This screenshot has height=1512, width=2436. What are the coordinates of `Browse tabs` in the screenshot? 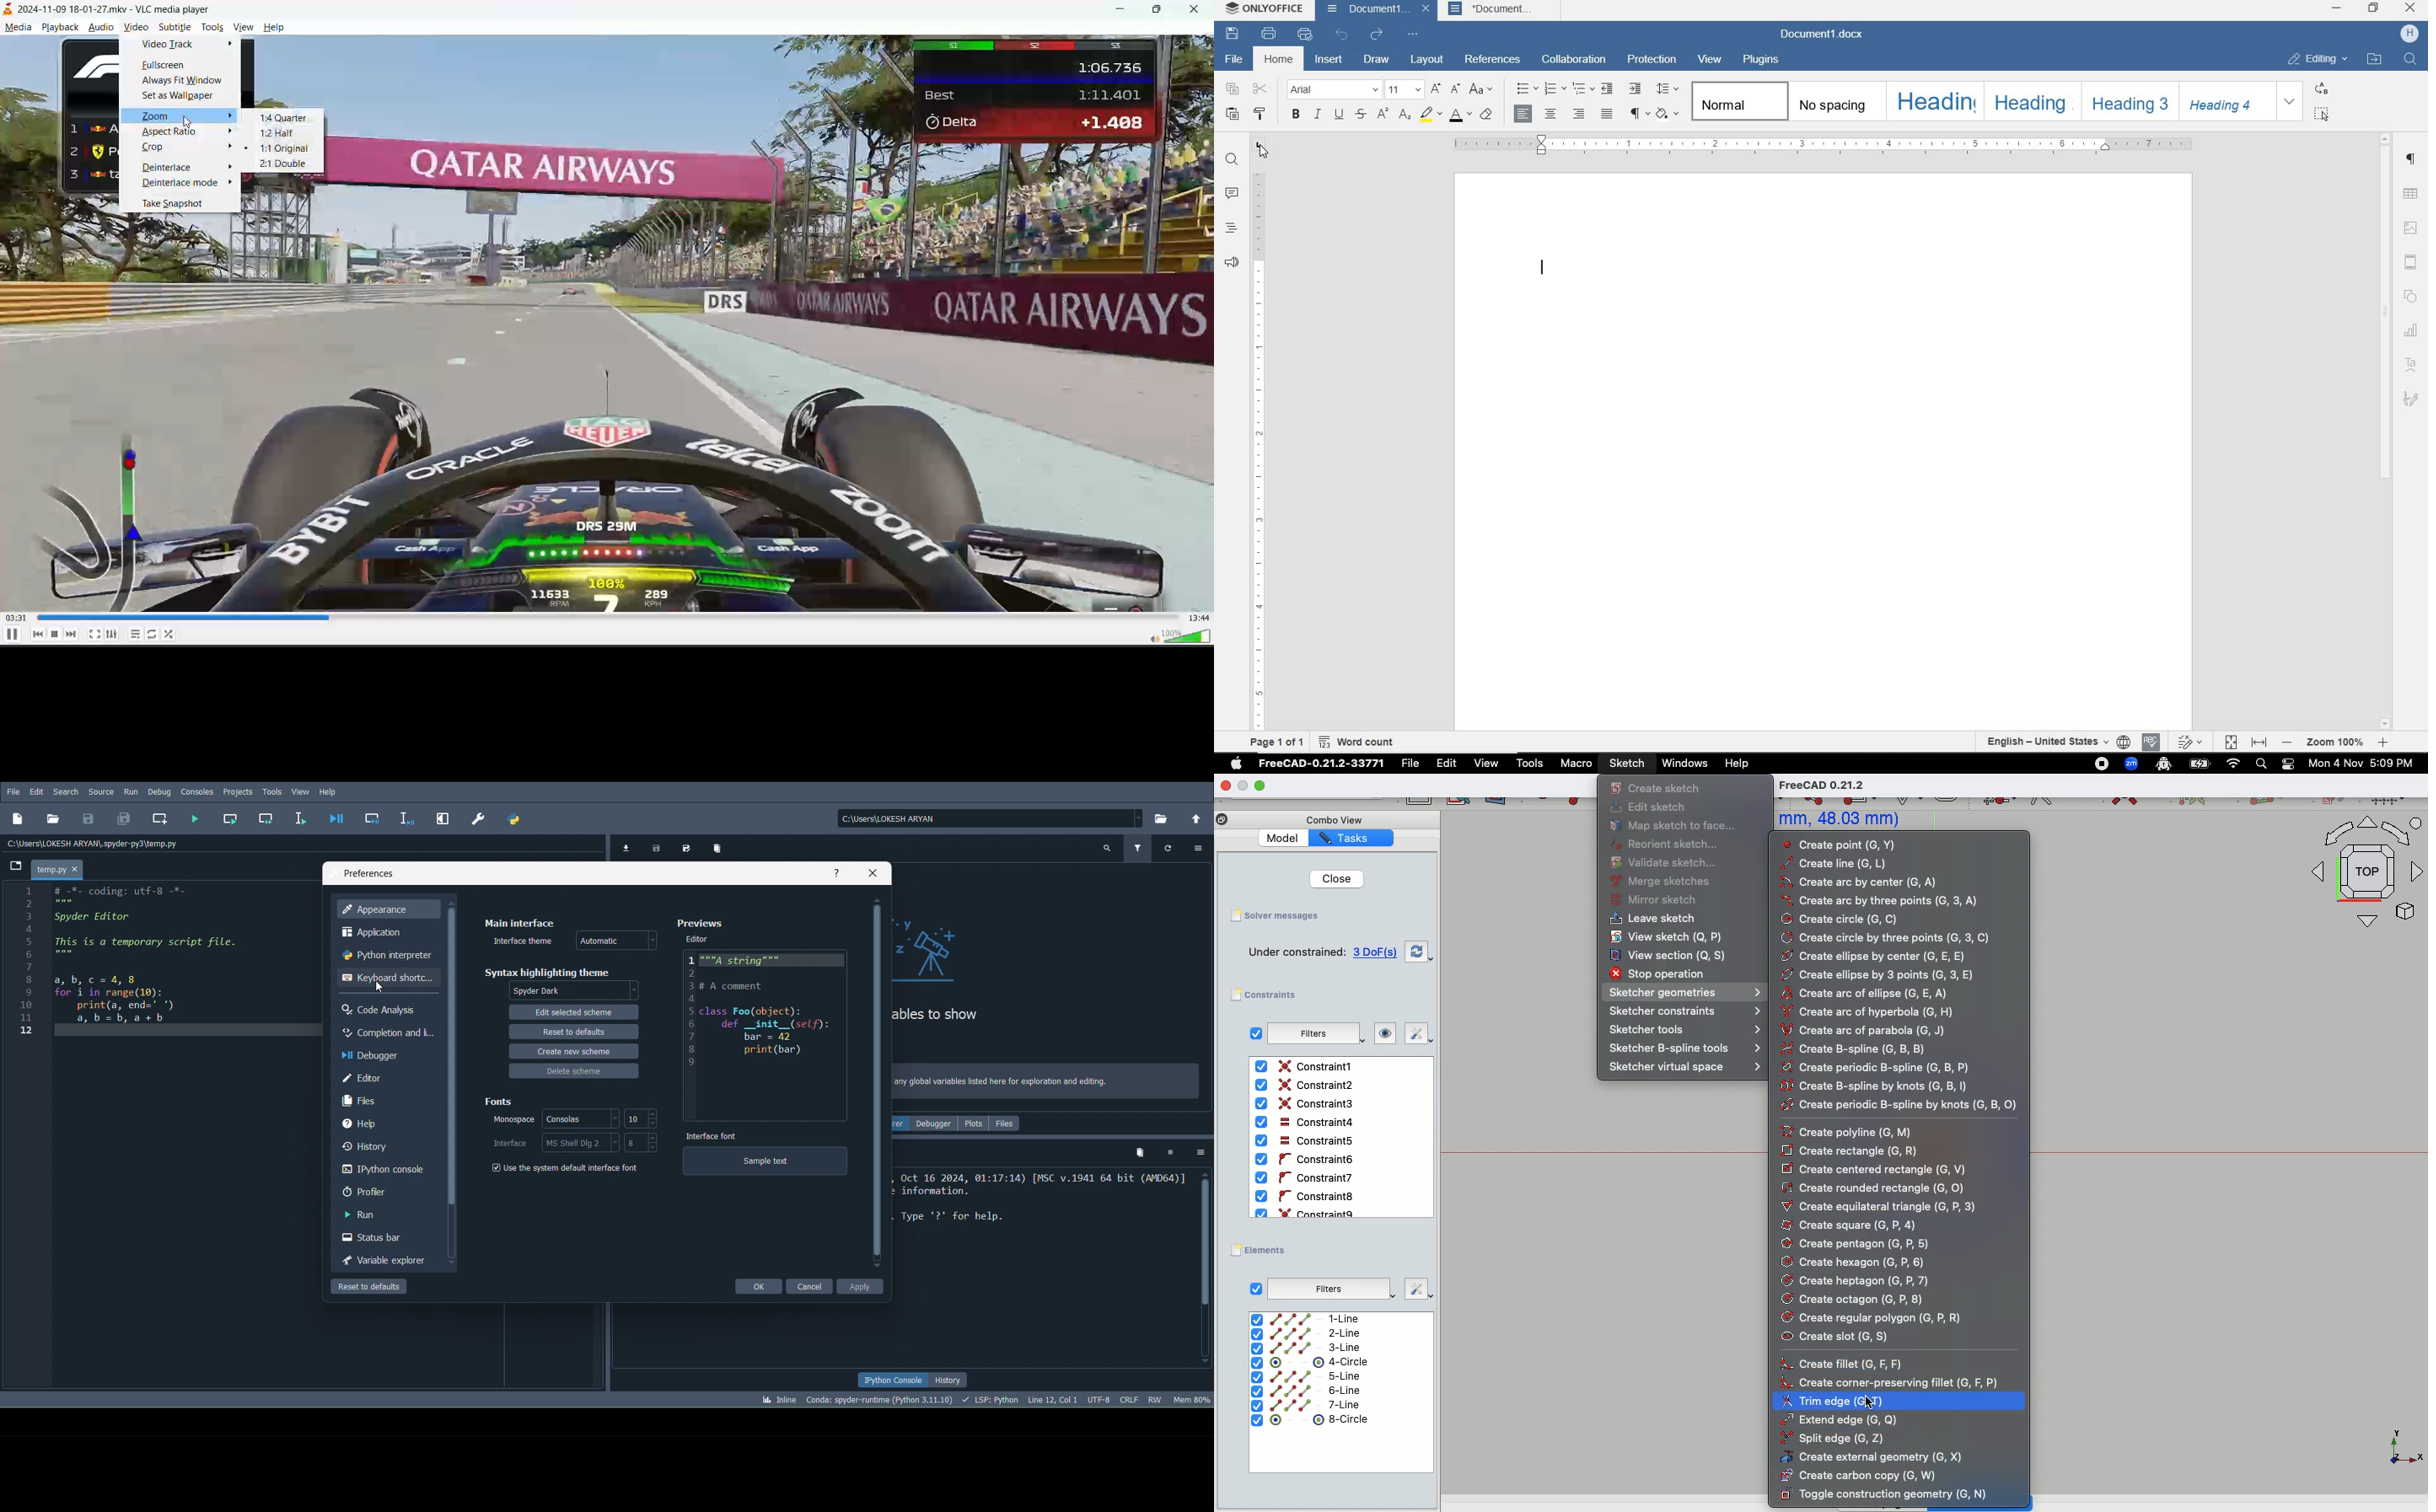 It's located at (13, 869).